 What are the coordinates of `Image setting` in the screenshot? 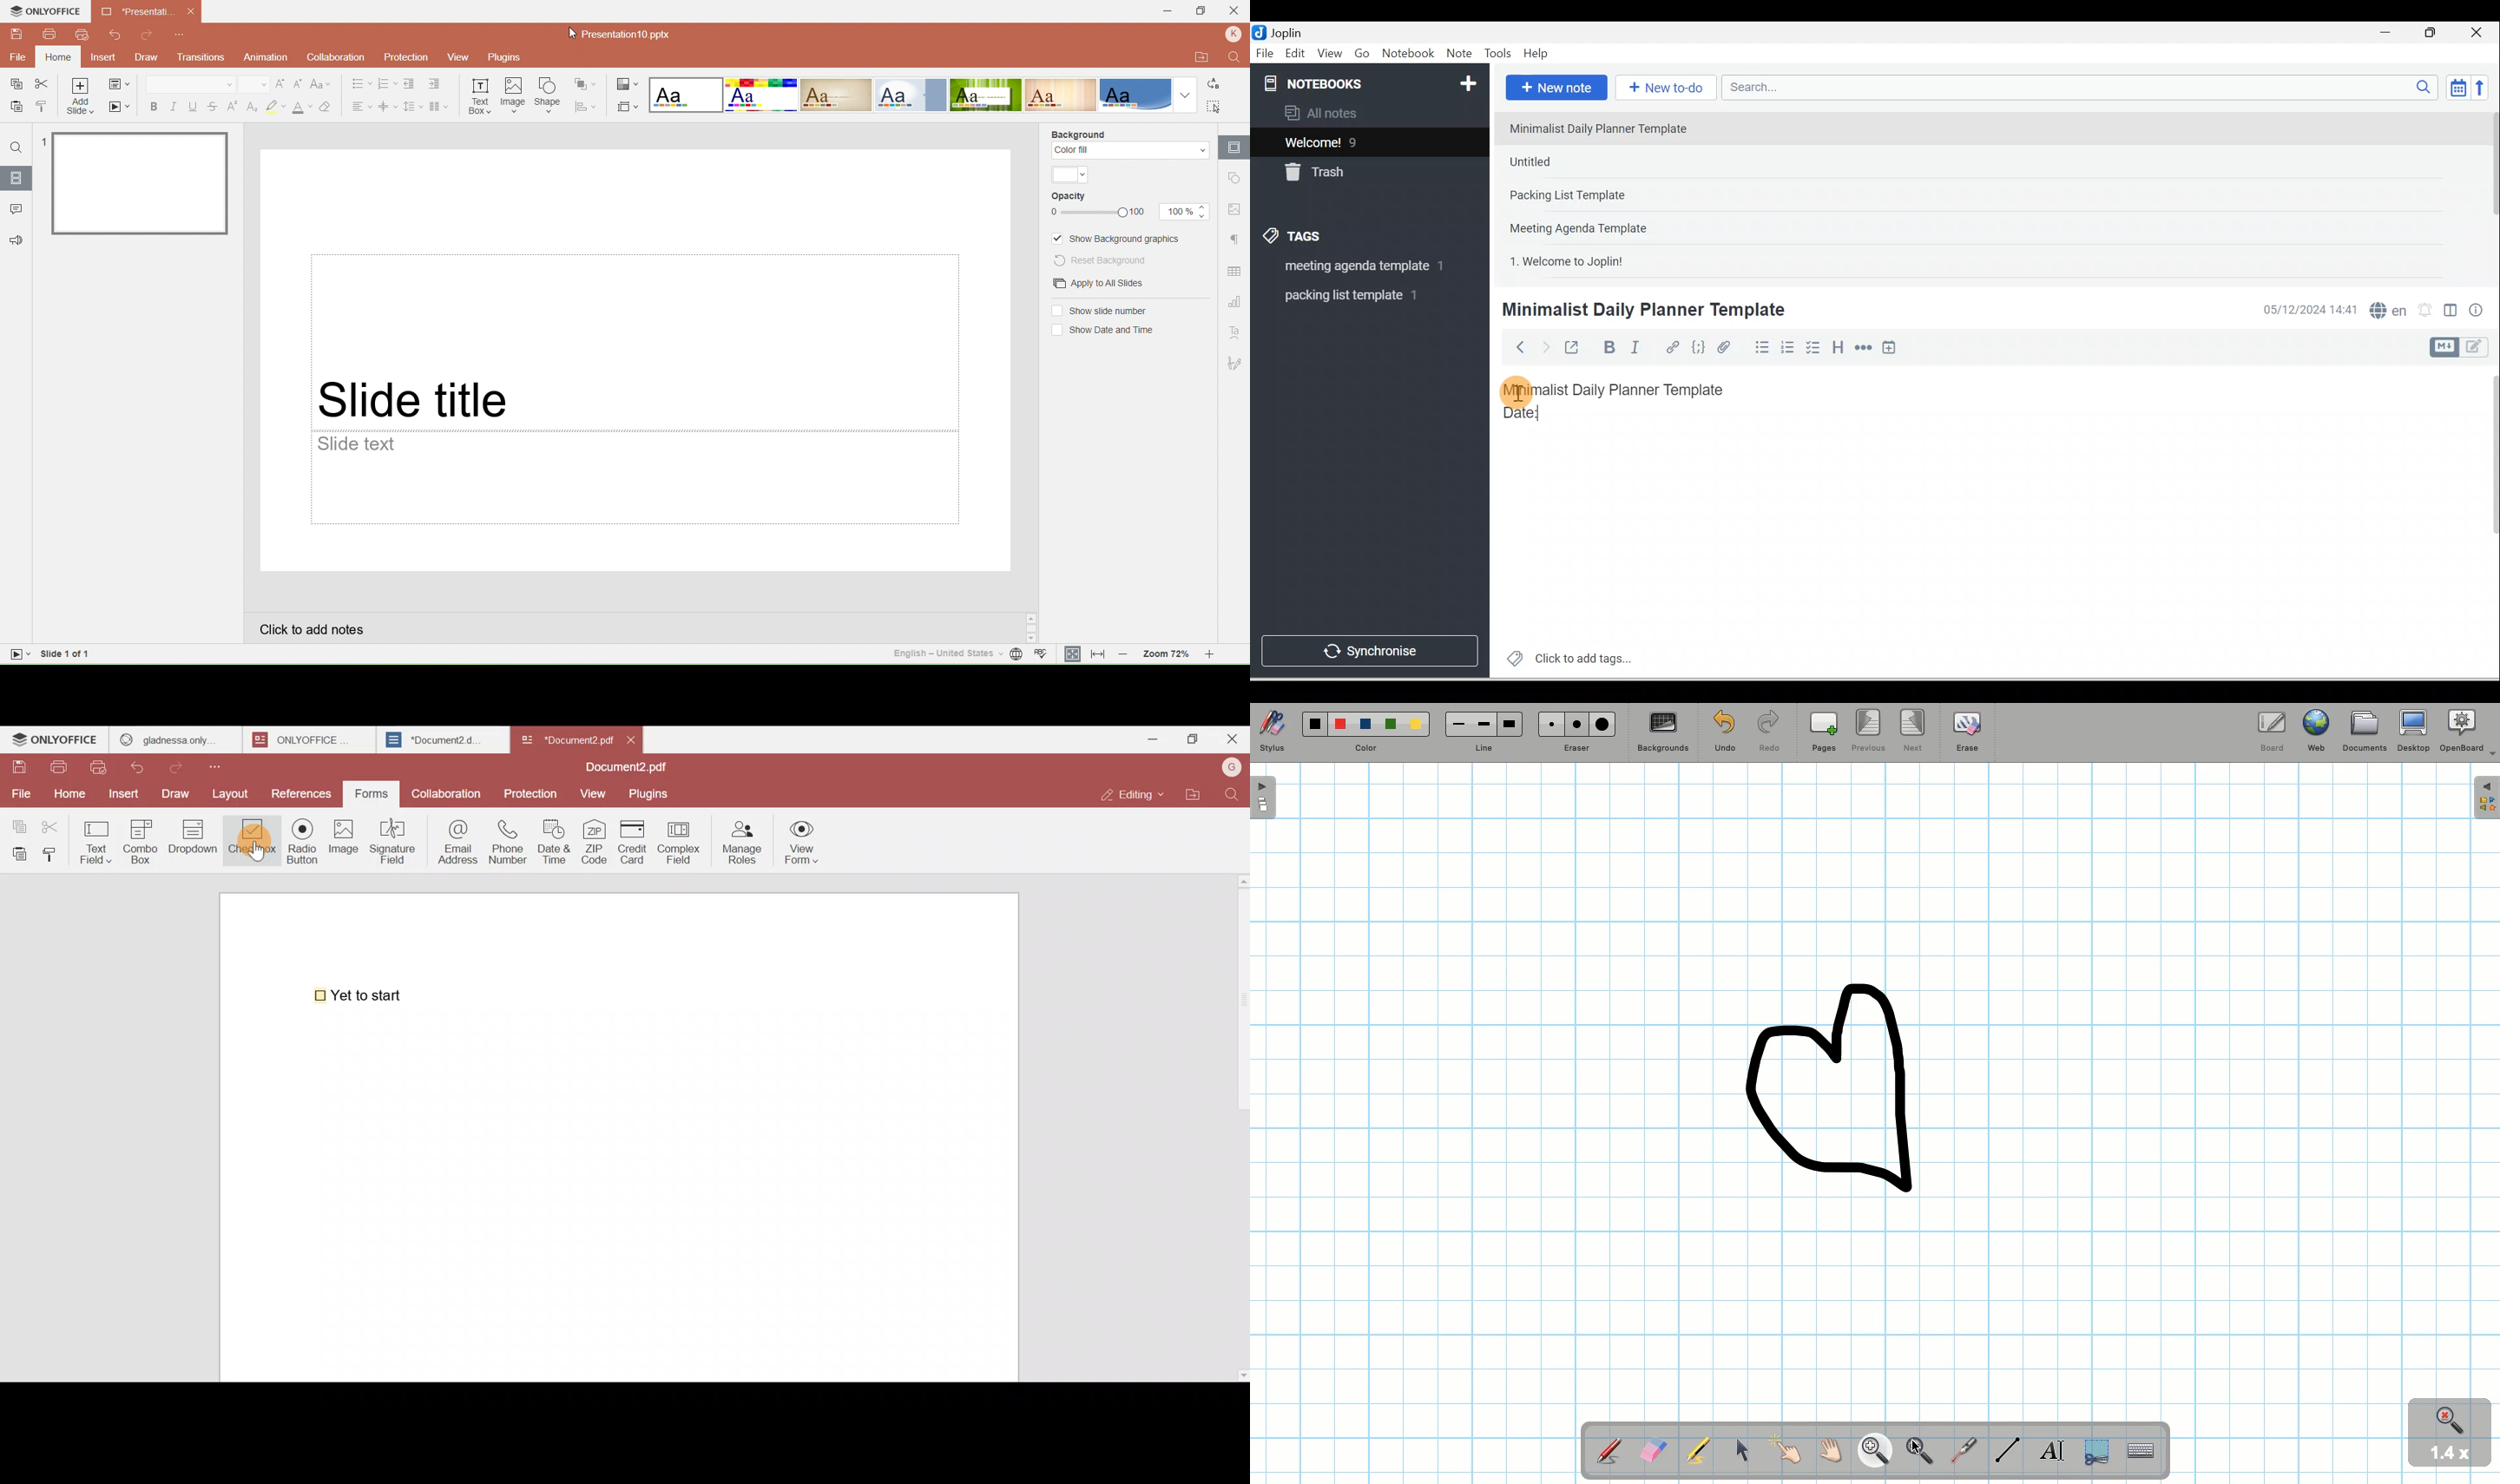 It's located at (1234, 210).